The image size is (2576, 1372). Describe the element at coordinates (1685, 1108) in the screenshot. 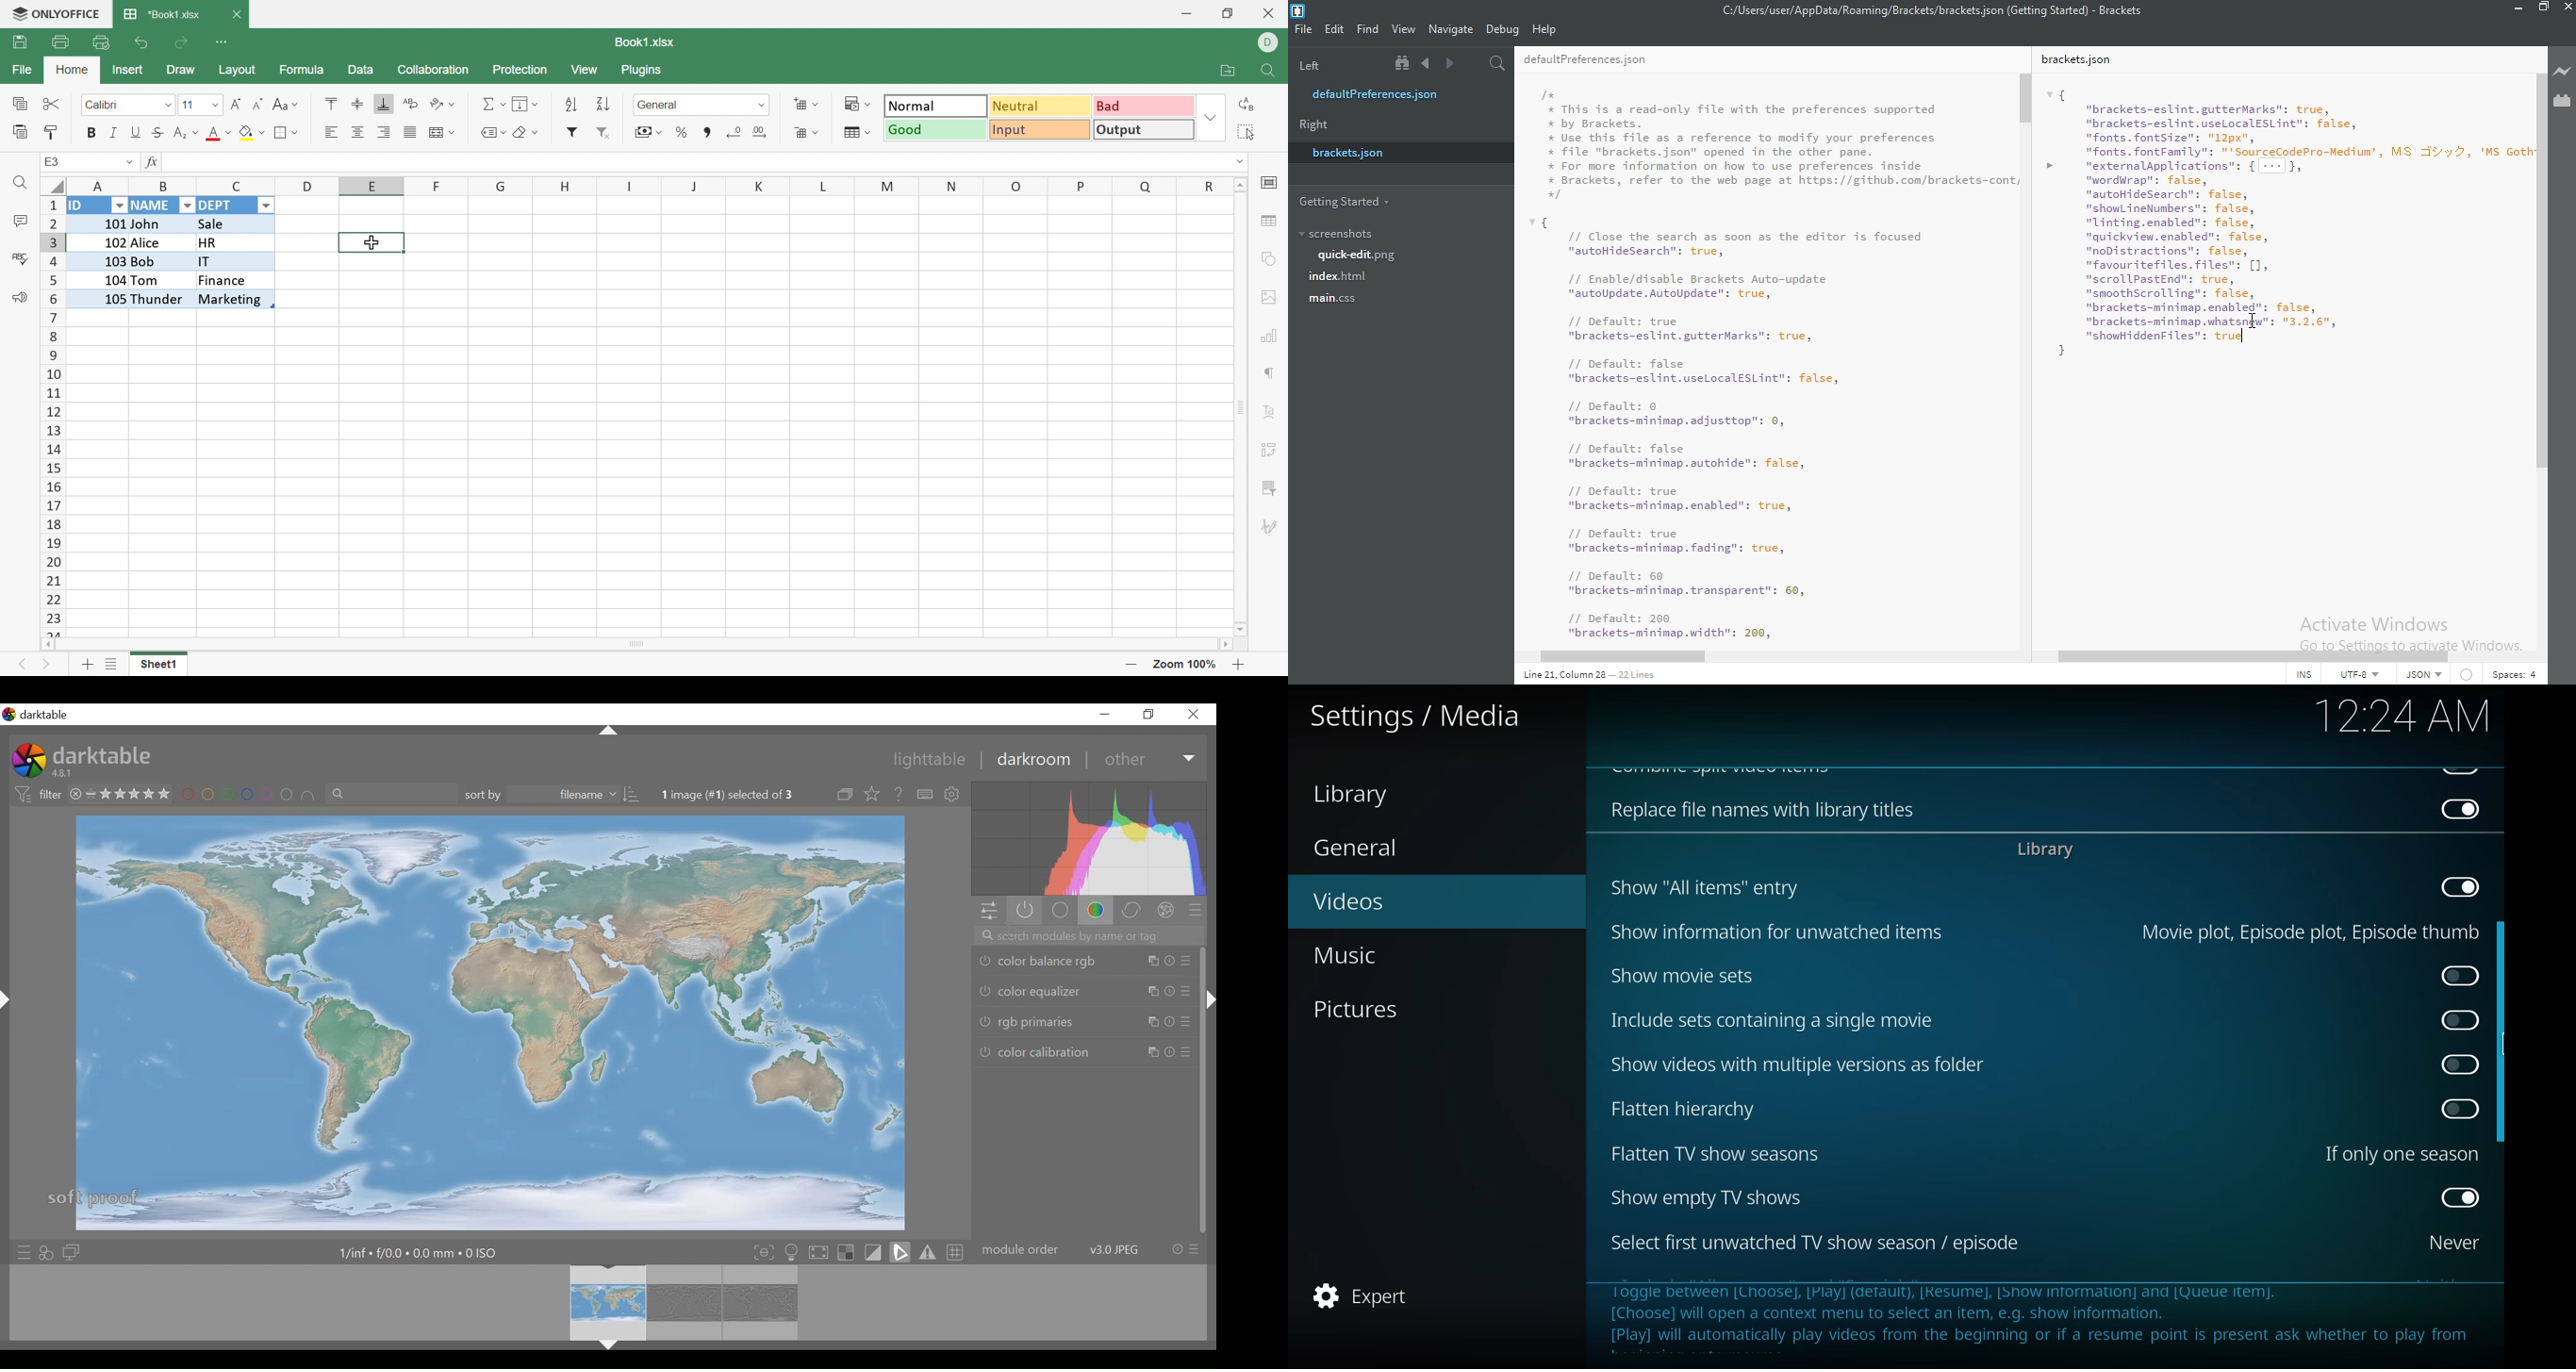

I see `flatten hierarchy` at that location.